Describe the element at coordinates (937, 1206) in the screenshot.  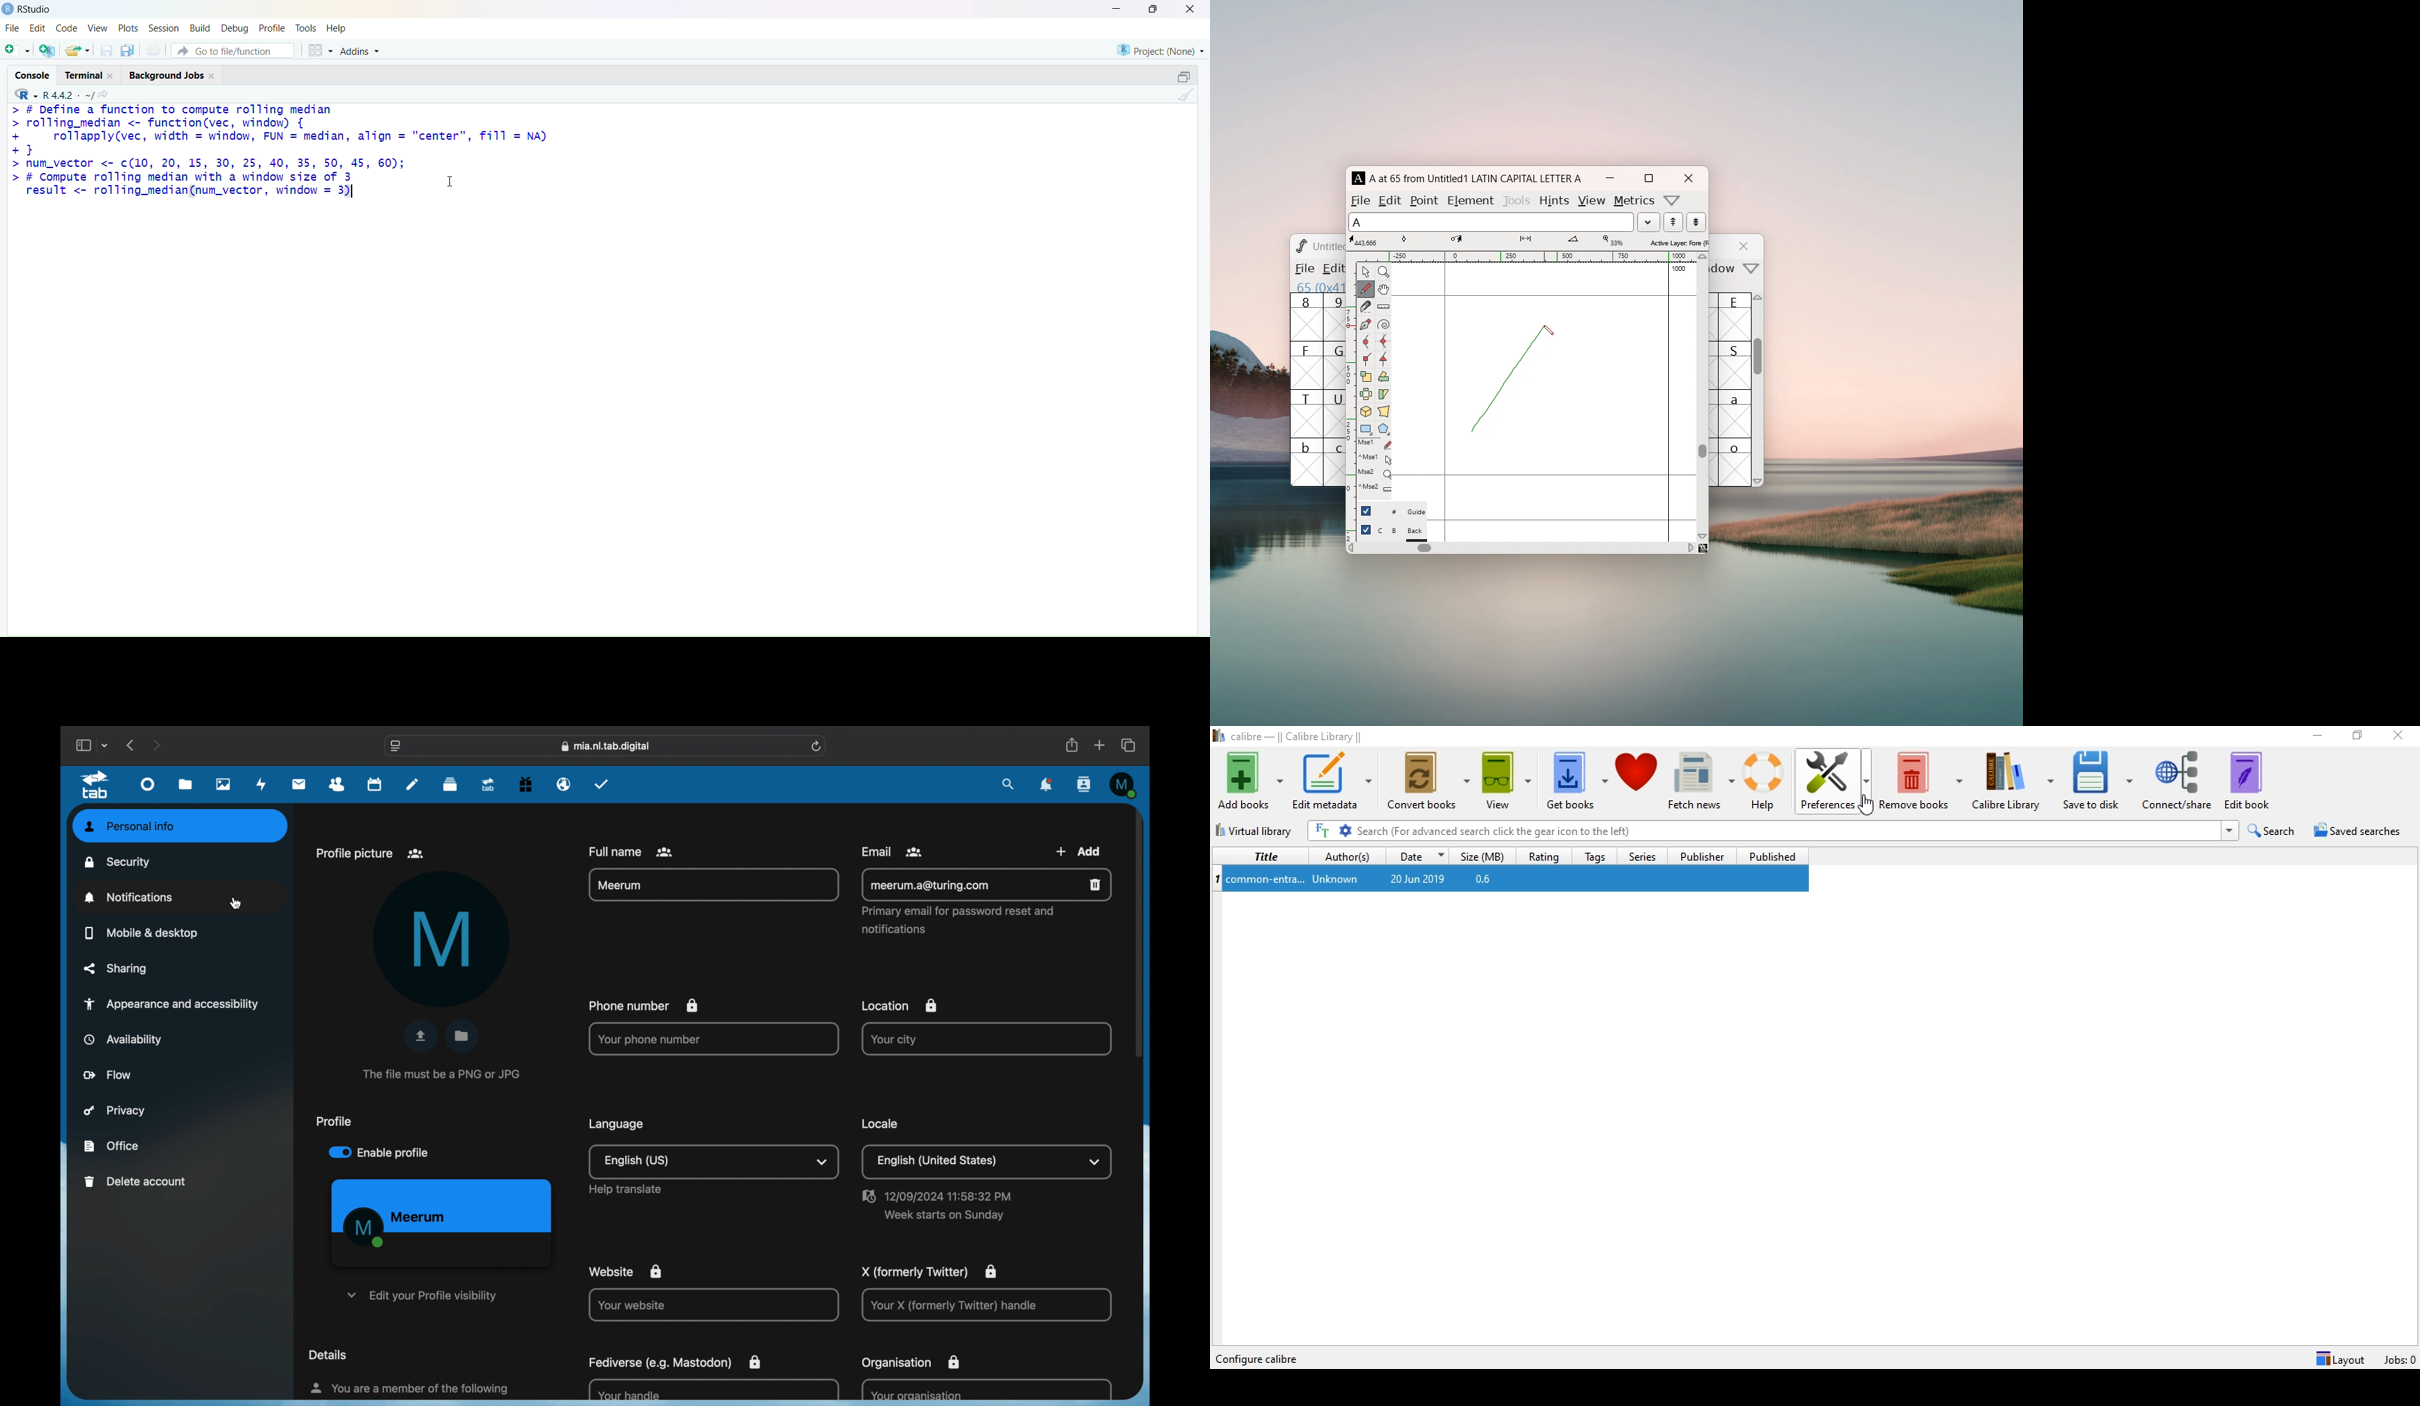
I see `date and time settings` at that location.